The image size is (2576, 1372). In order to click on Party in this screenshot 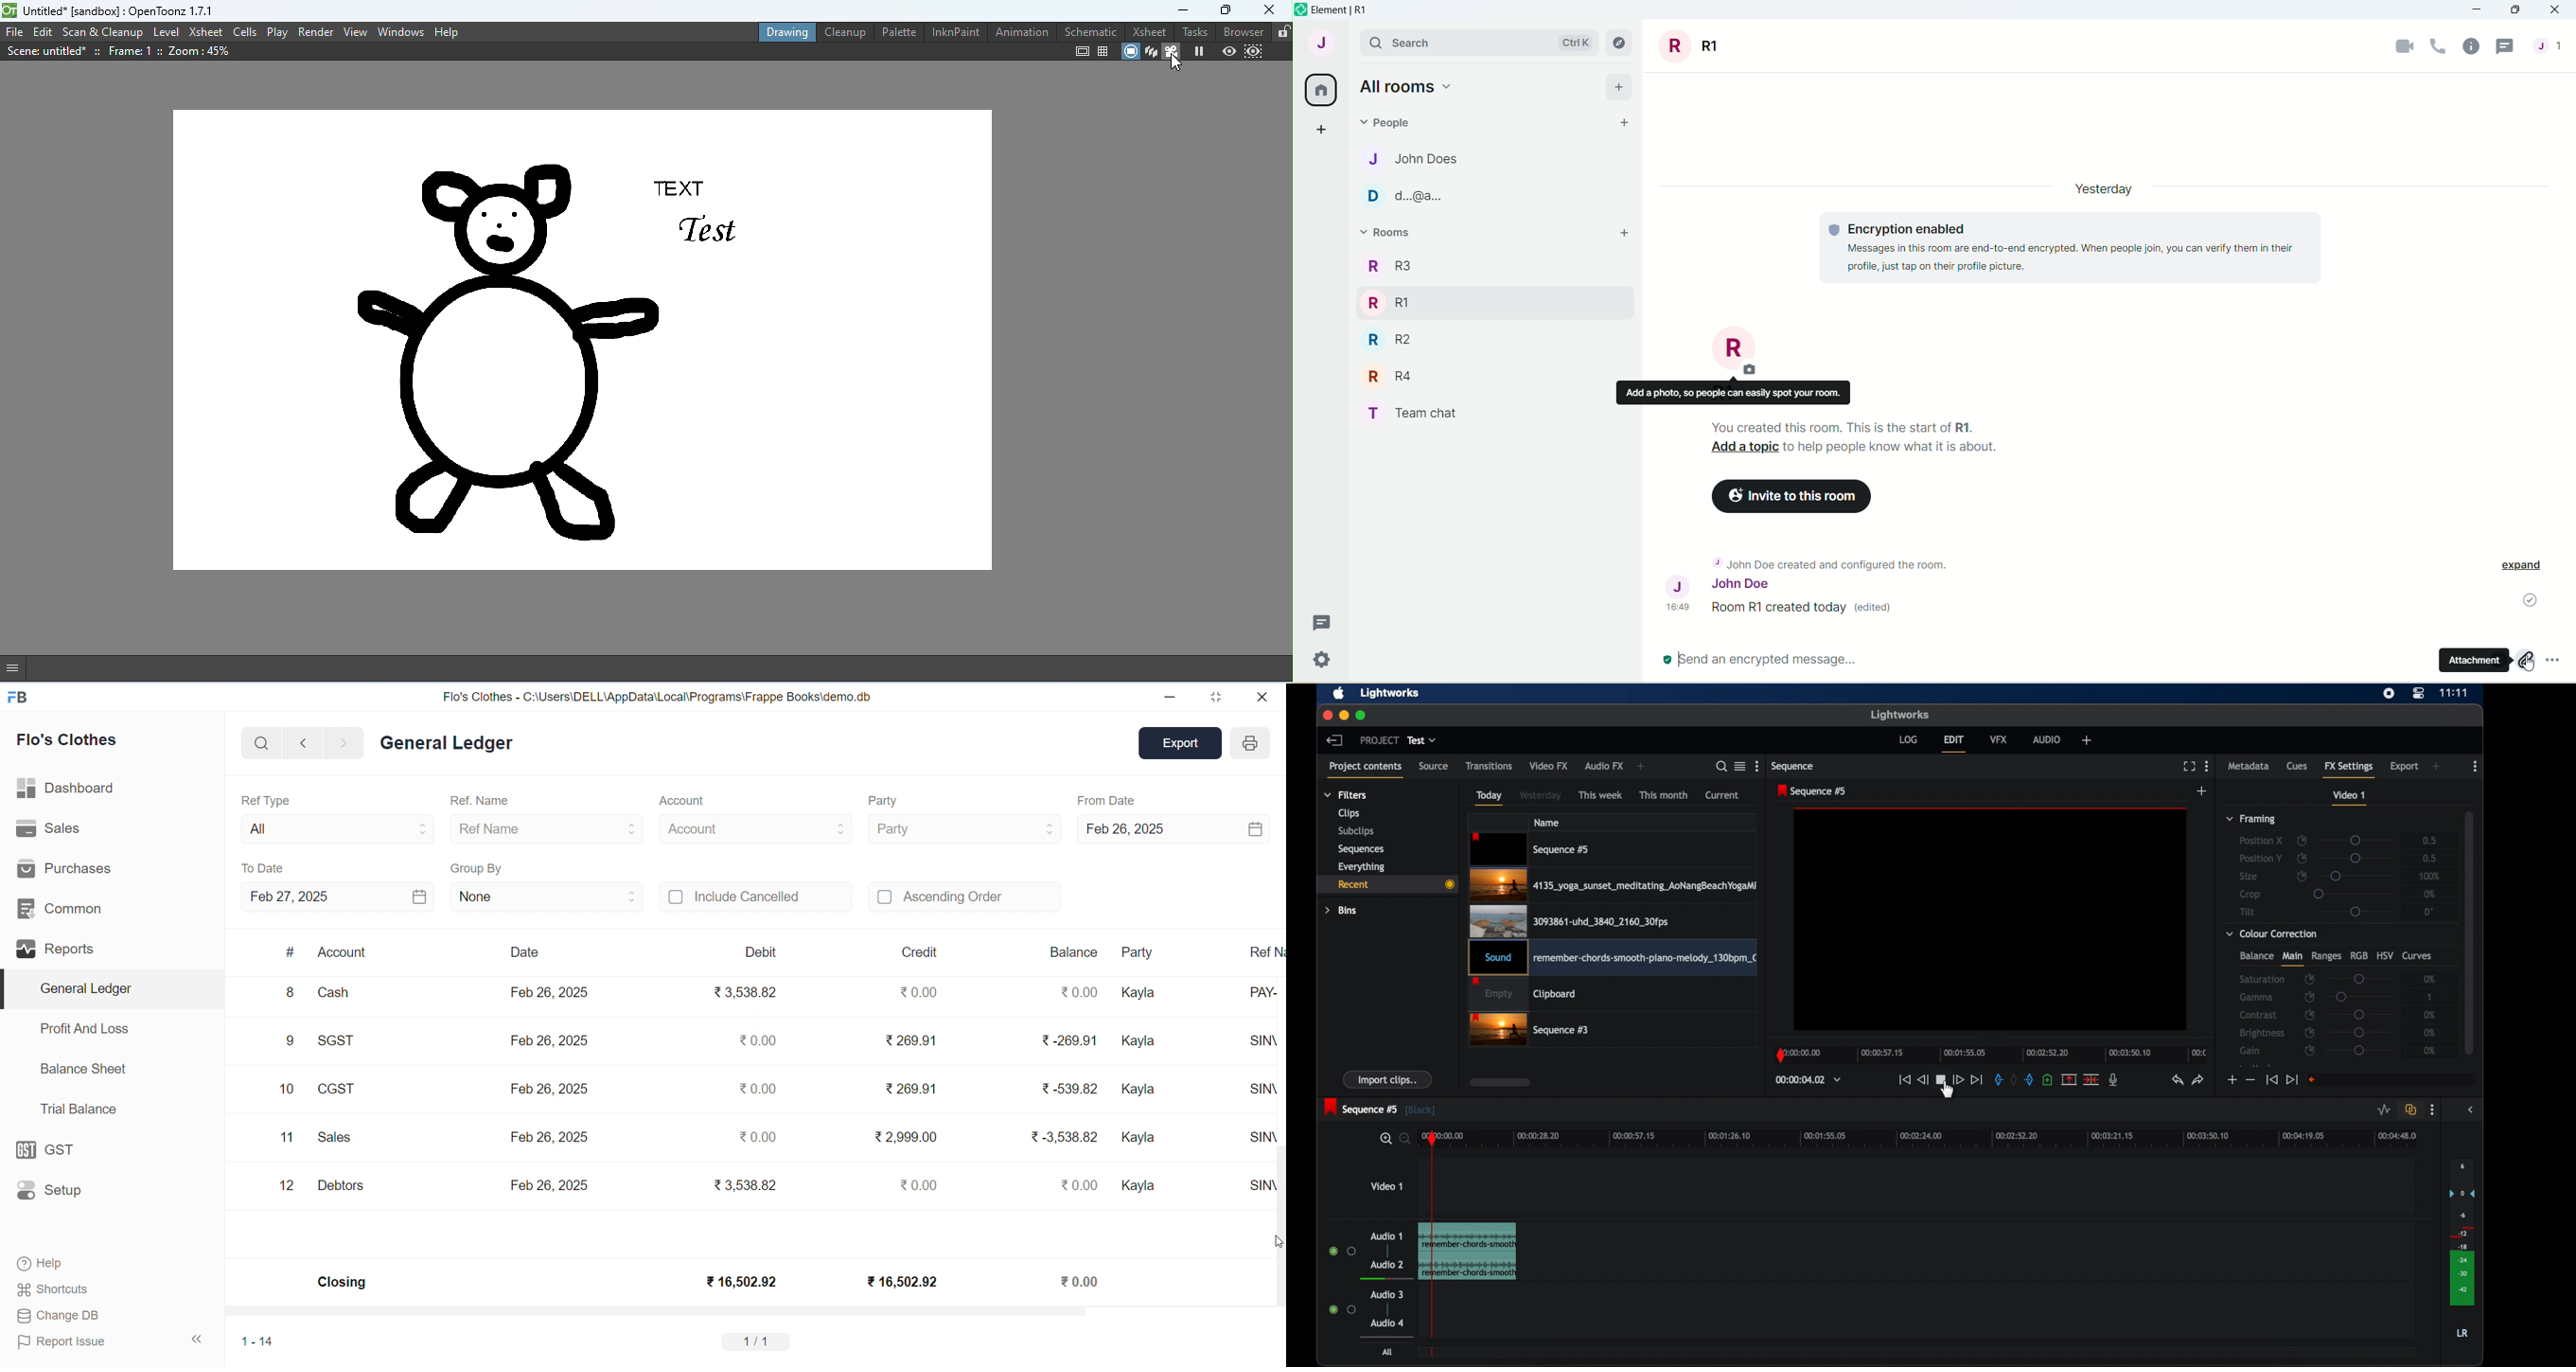, I will do `click(1146, 953)`.